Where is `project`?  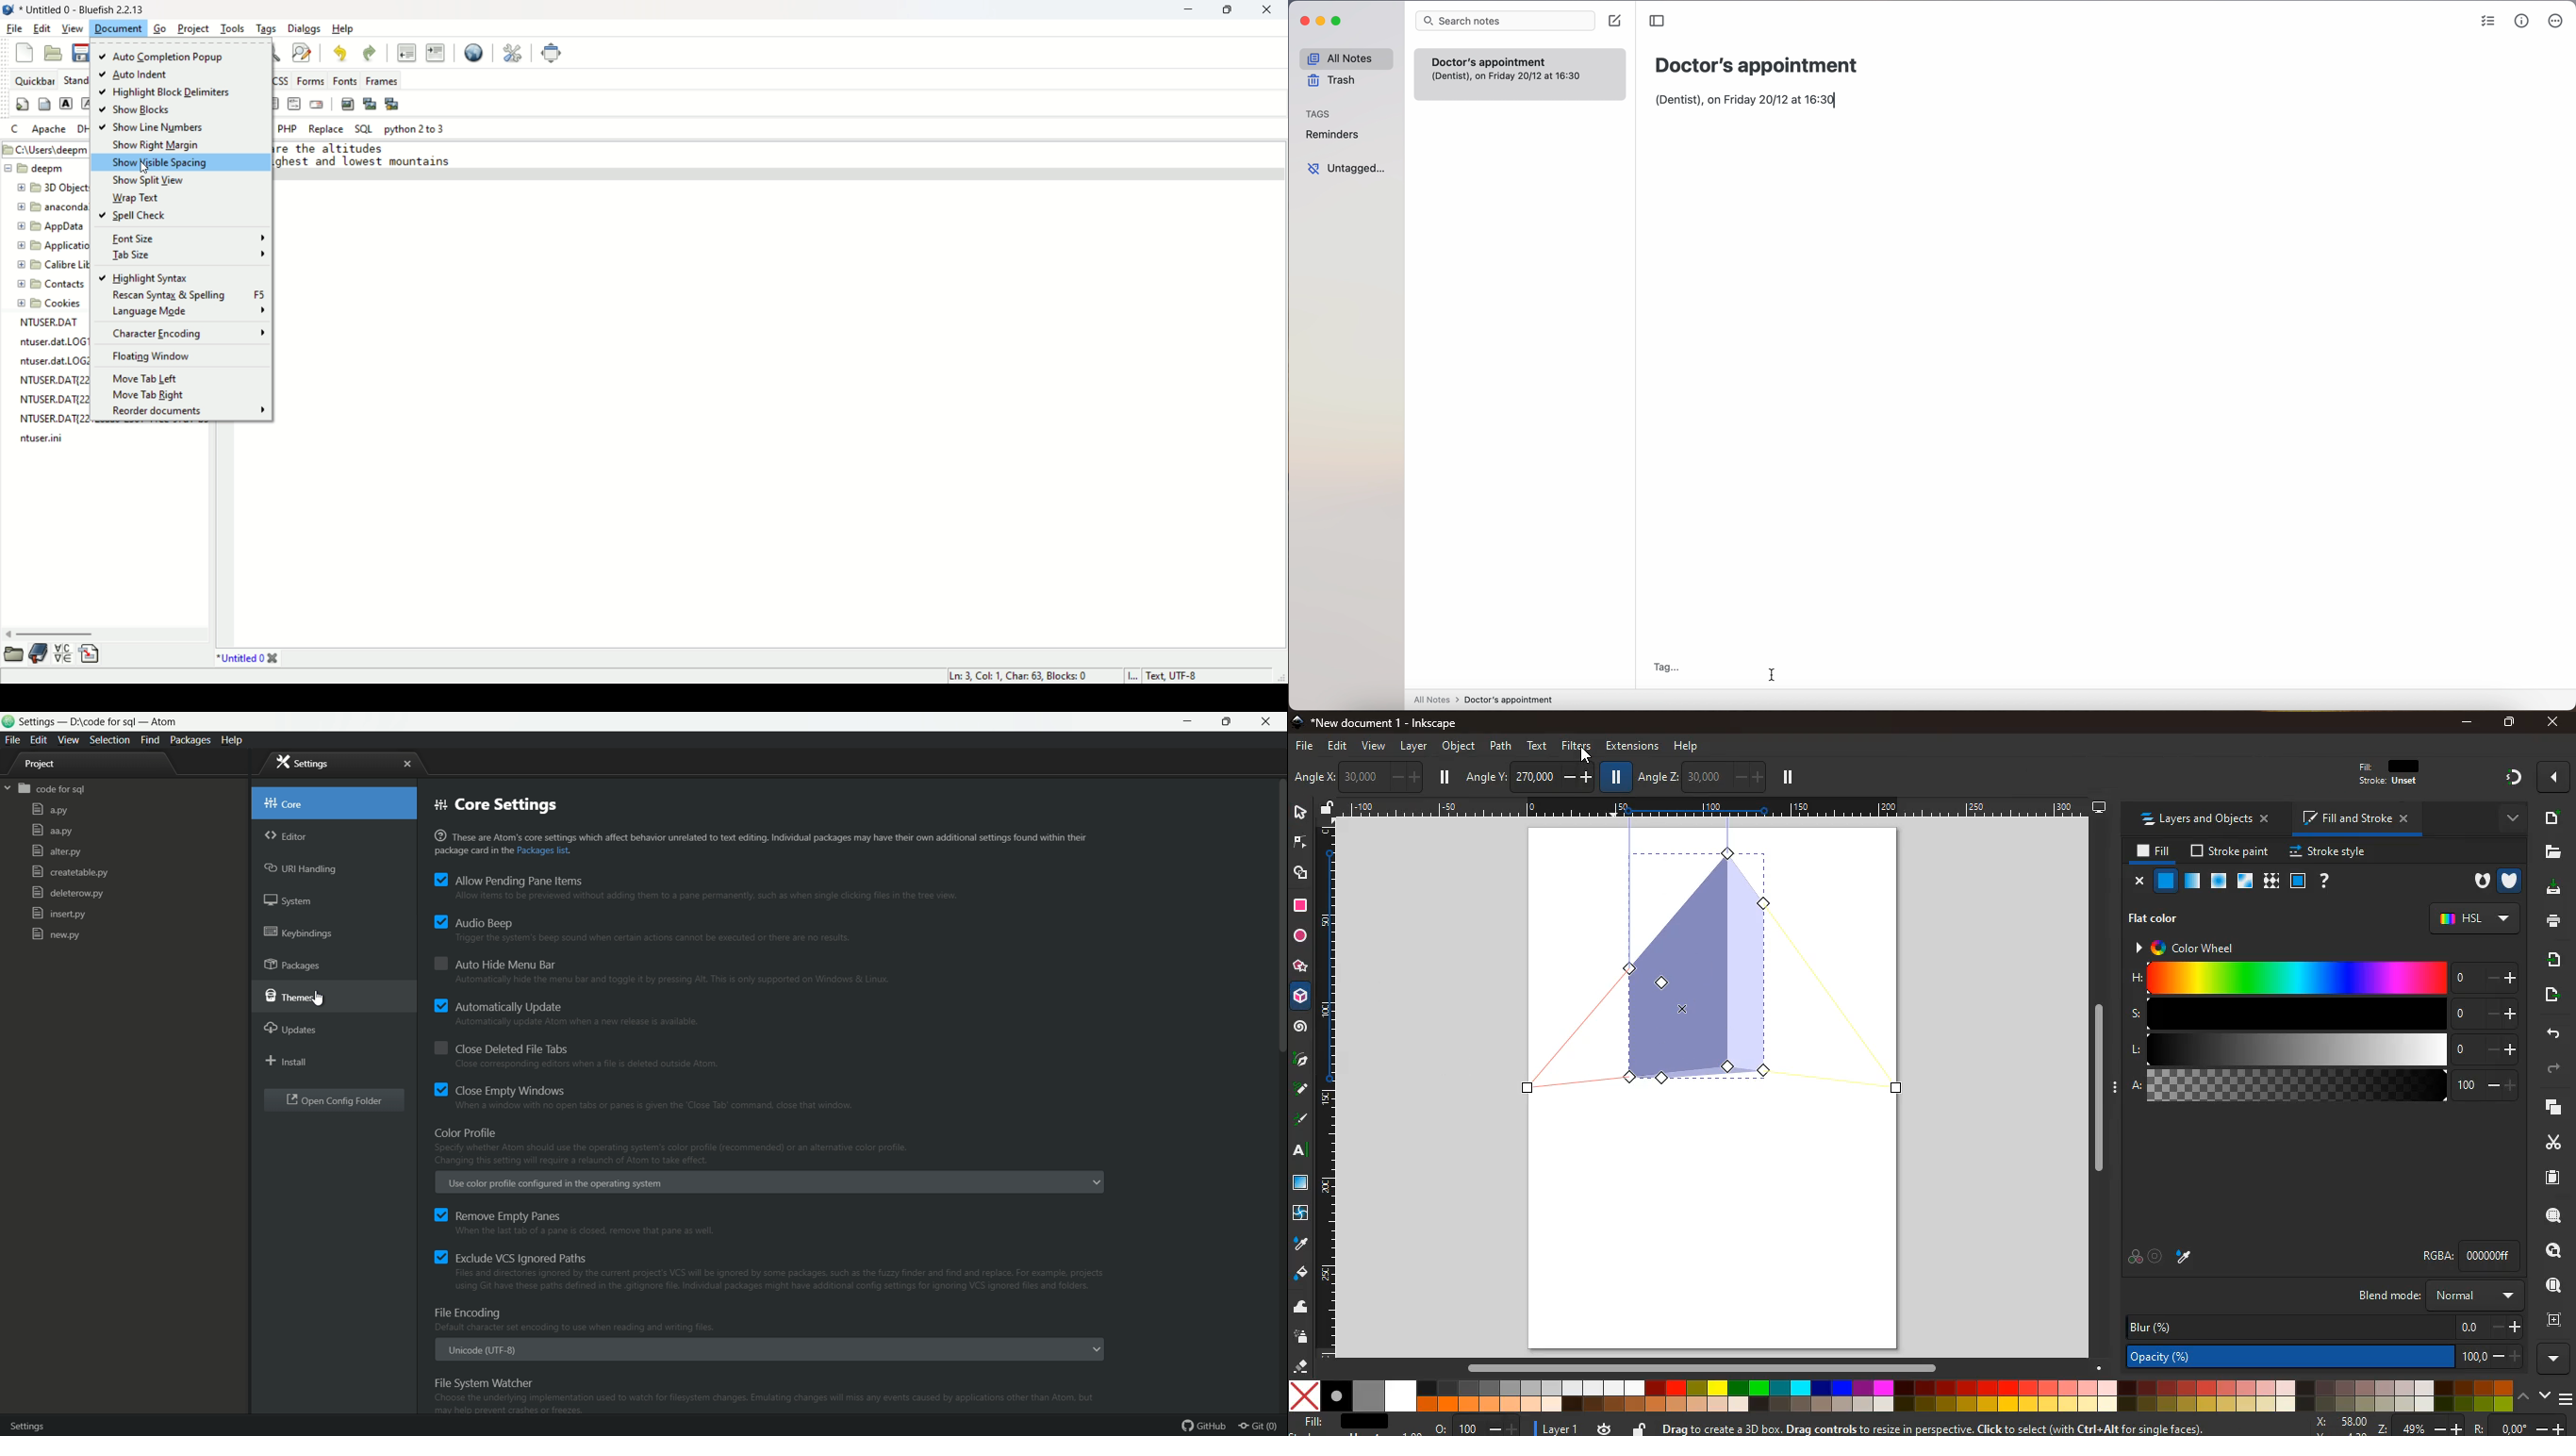
project is located at coordinates (193, 30).